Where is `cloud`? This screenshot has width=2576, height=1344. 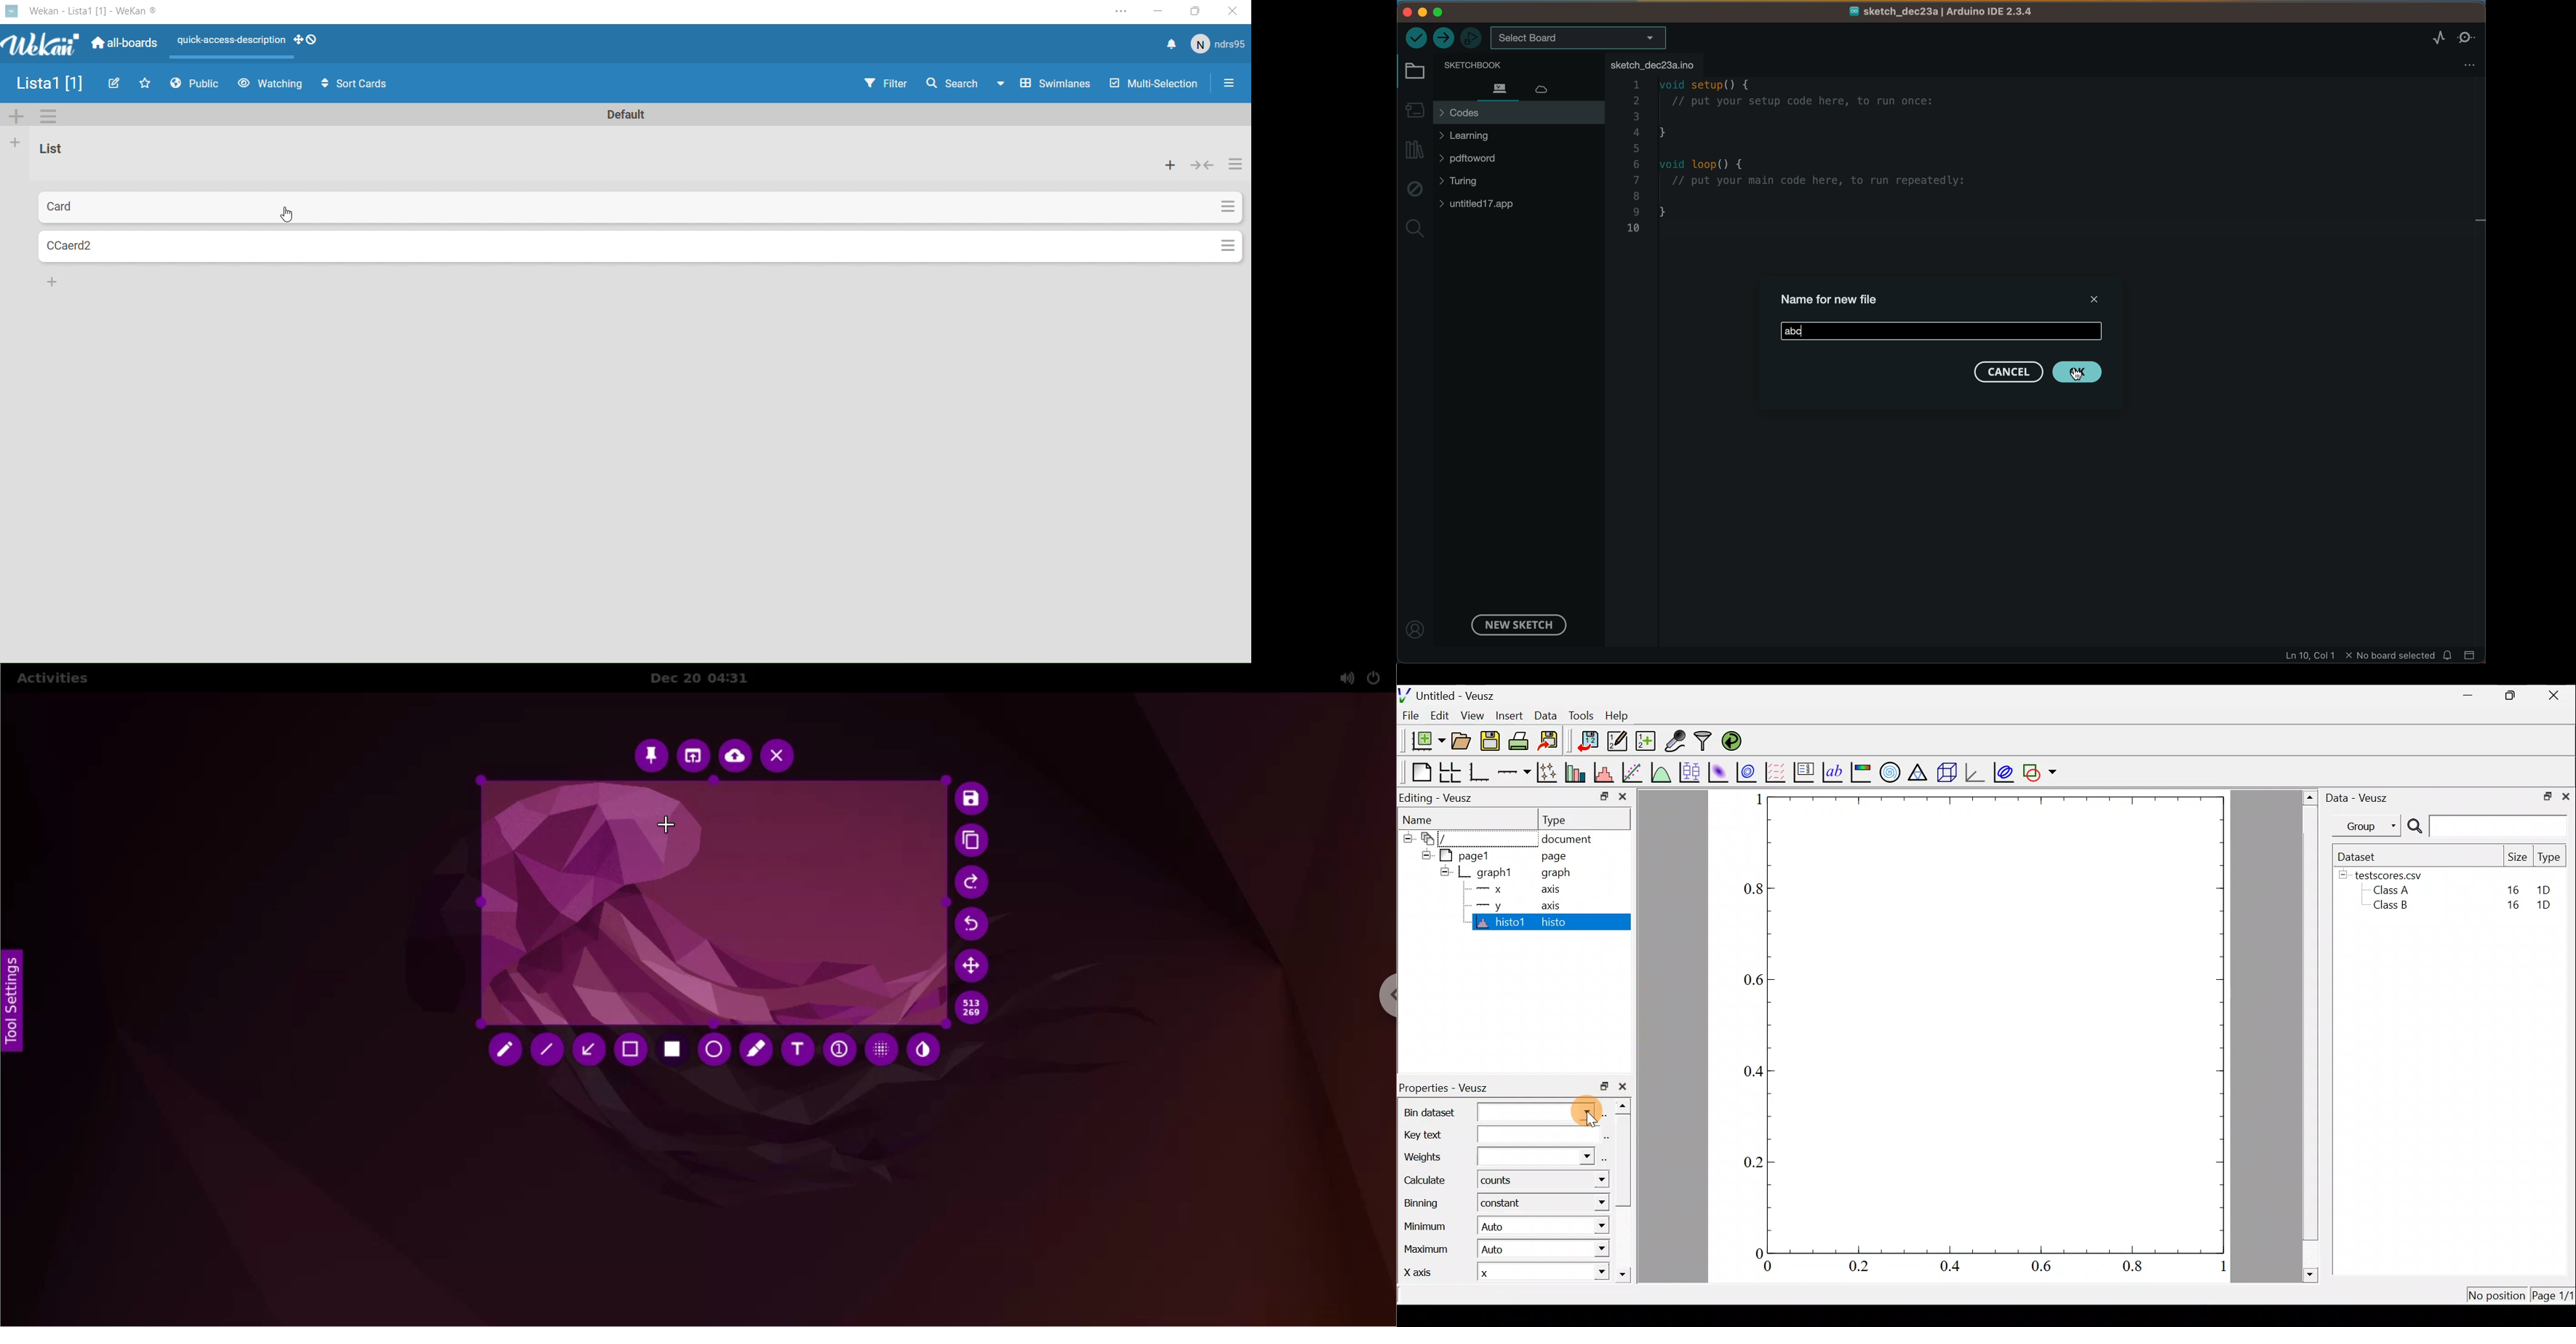 cloud is located at coordinates (1550, 86).